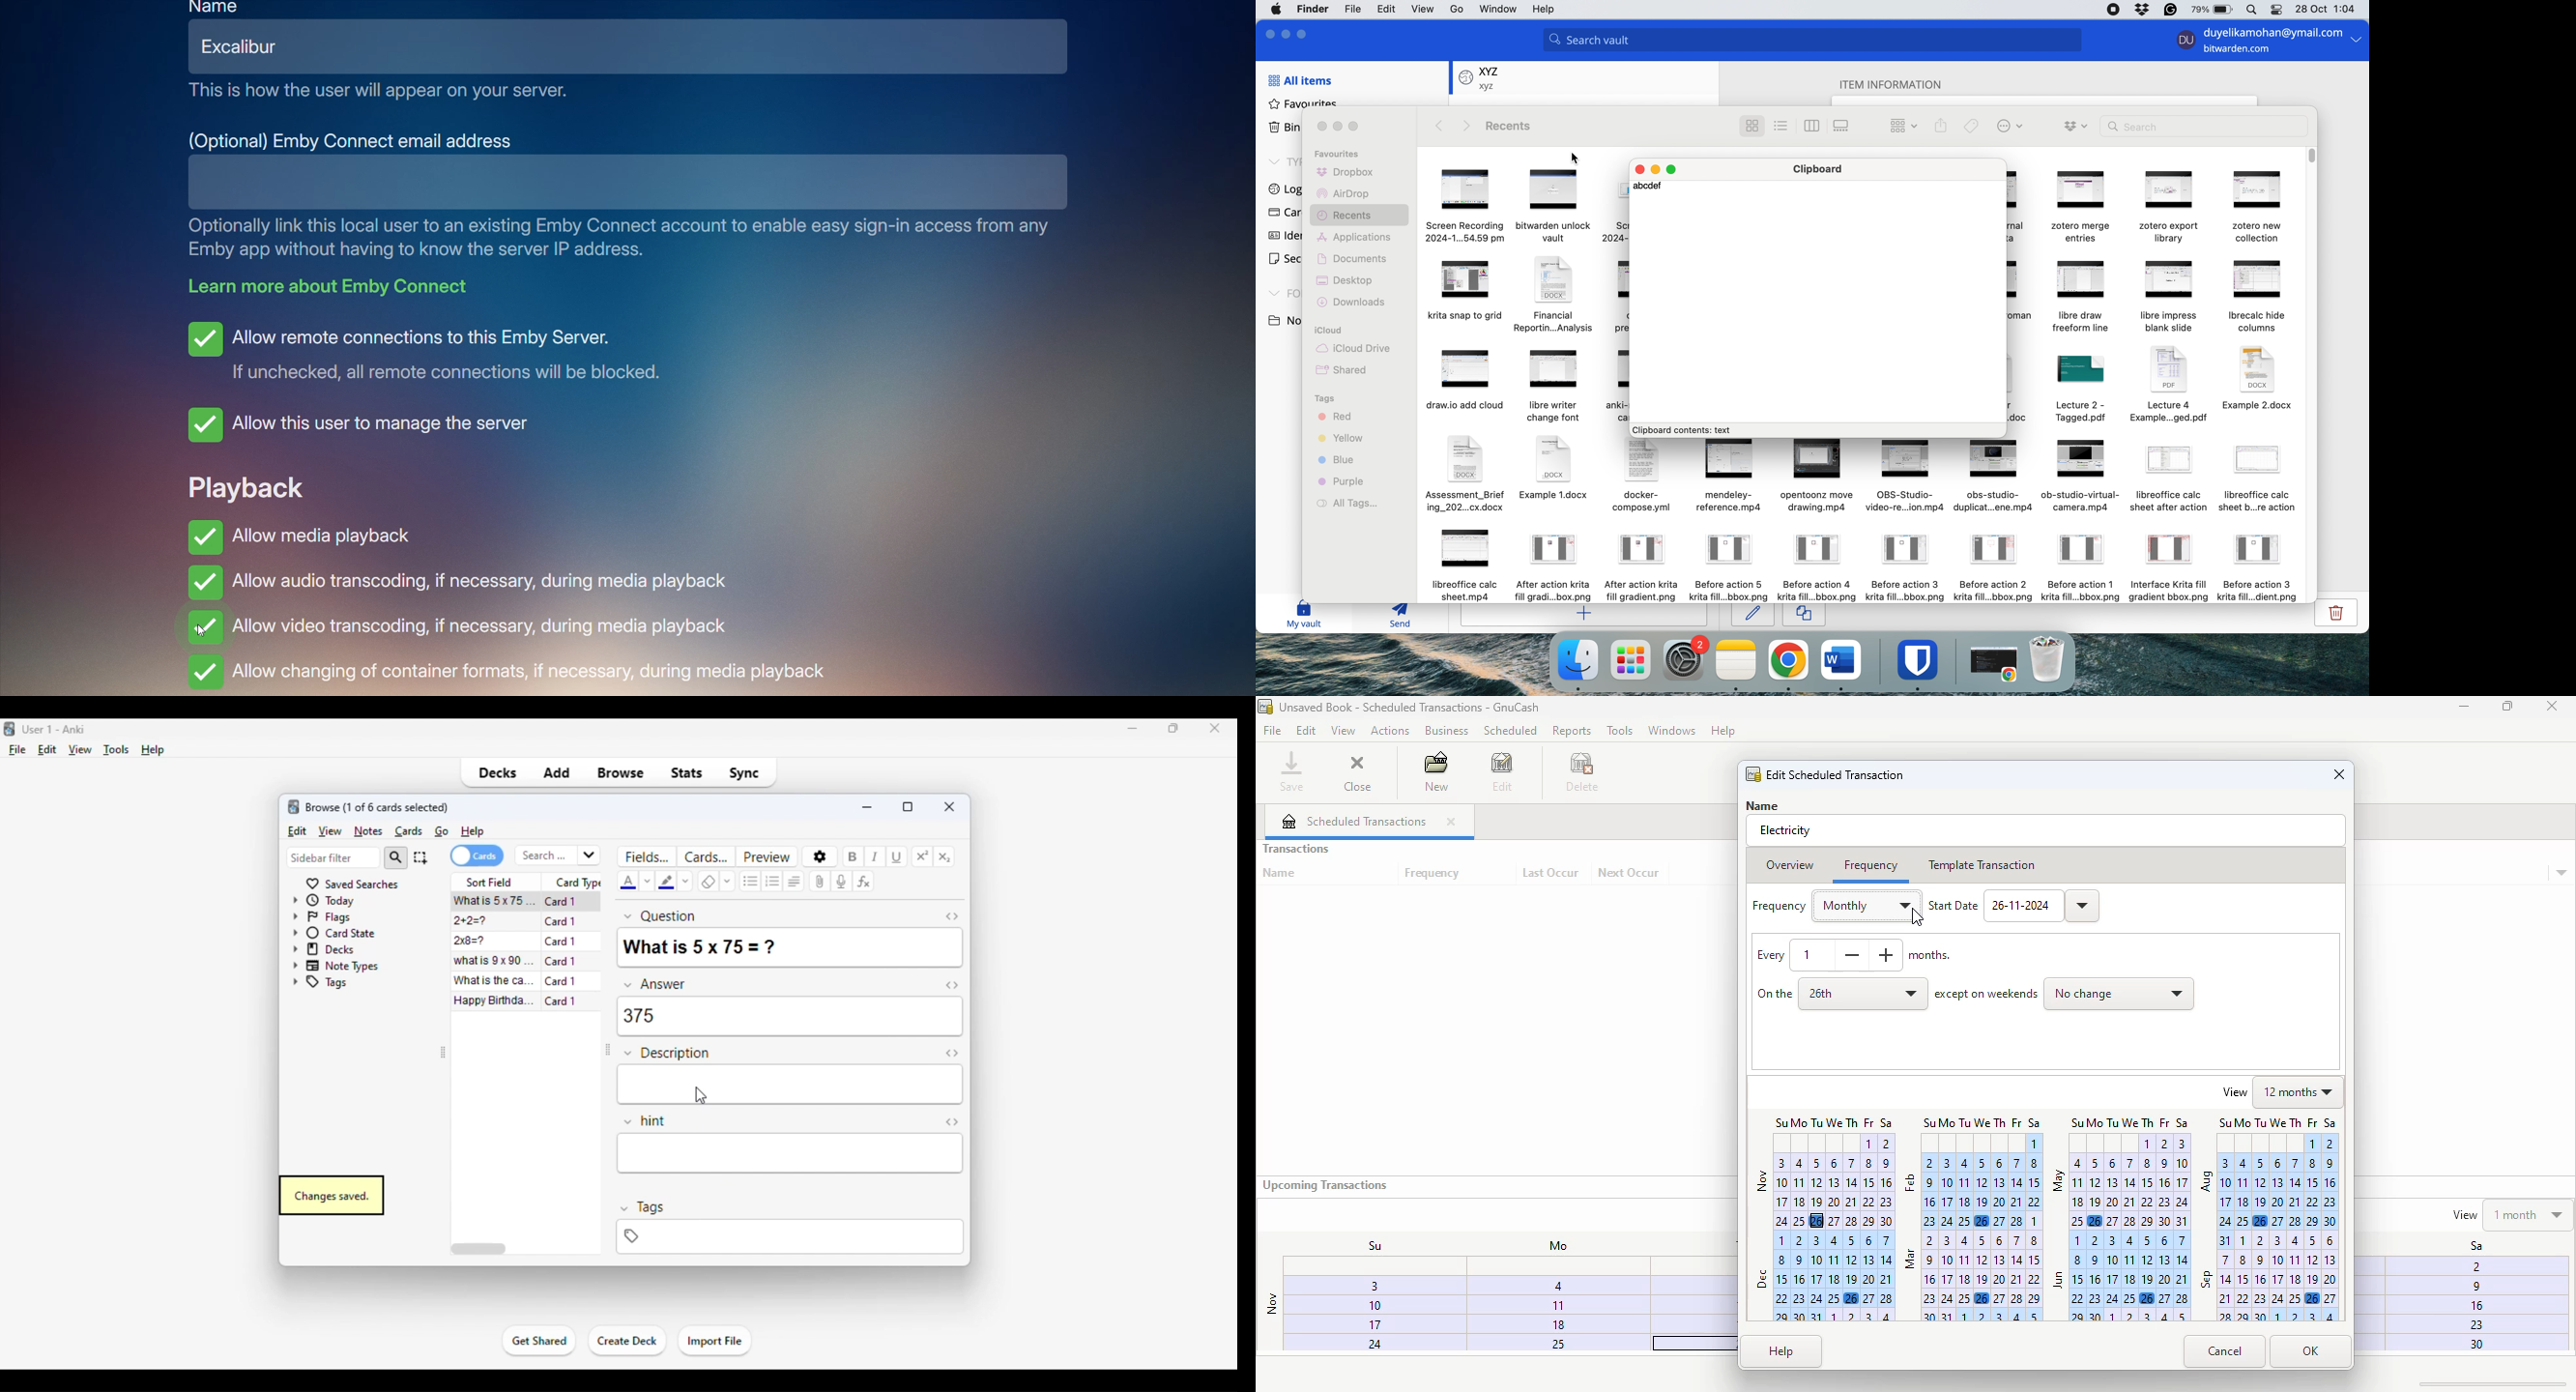 This screenshot has width=2576, height=1400. What do you see at coordinates (1446, 730) in the screenshot?
I see `business` at bounding box center [1446, 730].